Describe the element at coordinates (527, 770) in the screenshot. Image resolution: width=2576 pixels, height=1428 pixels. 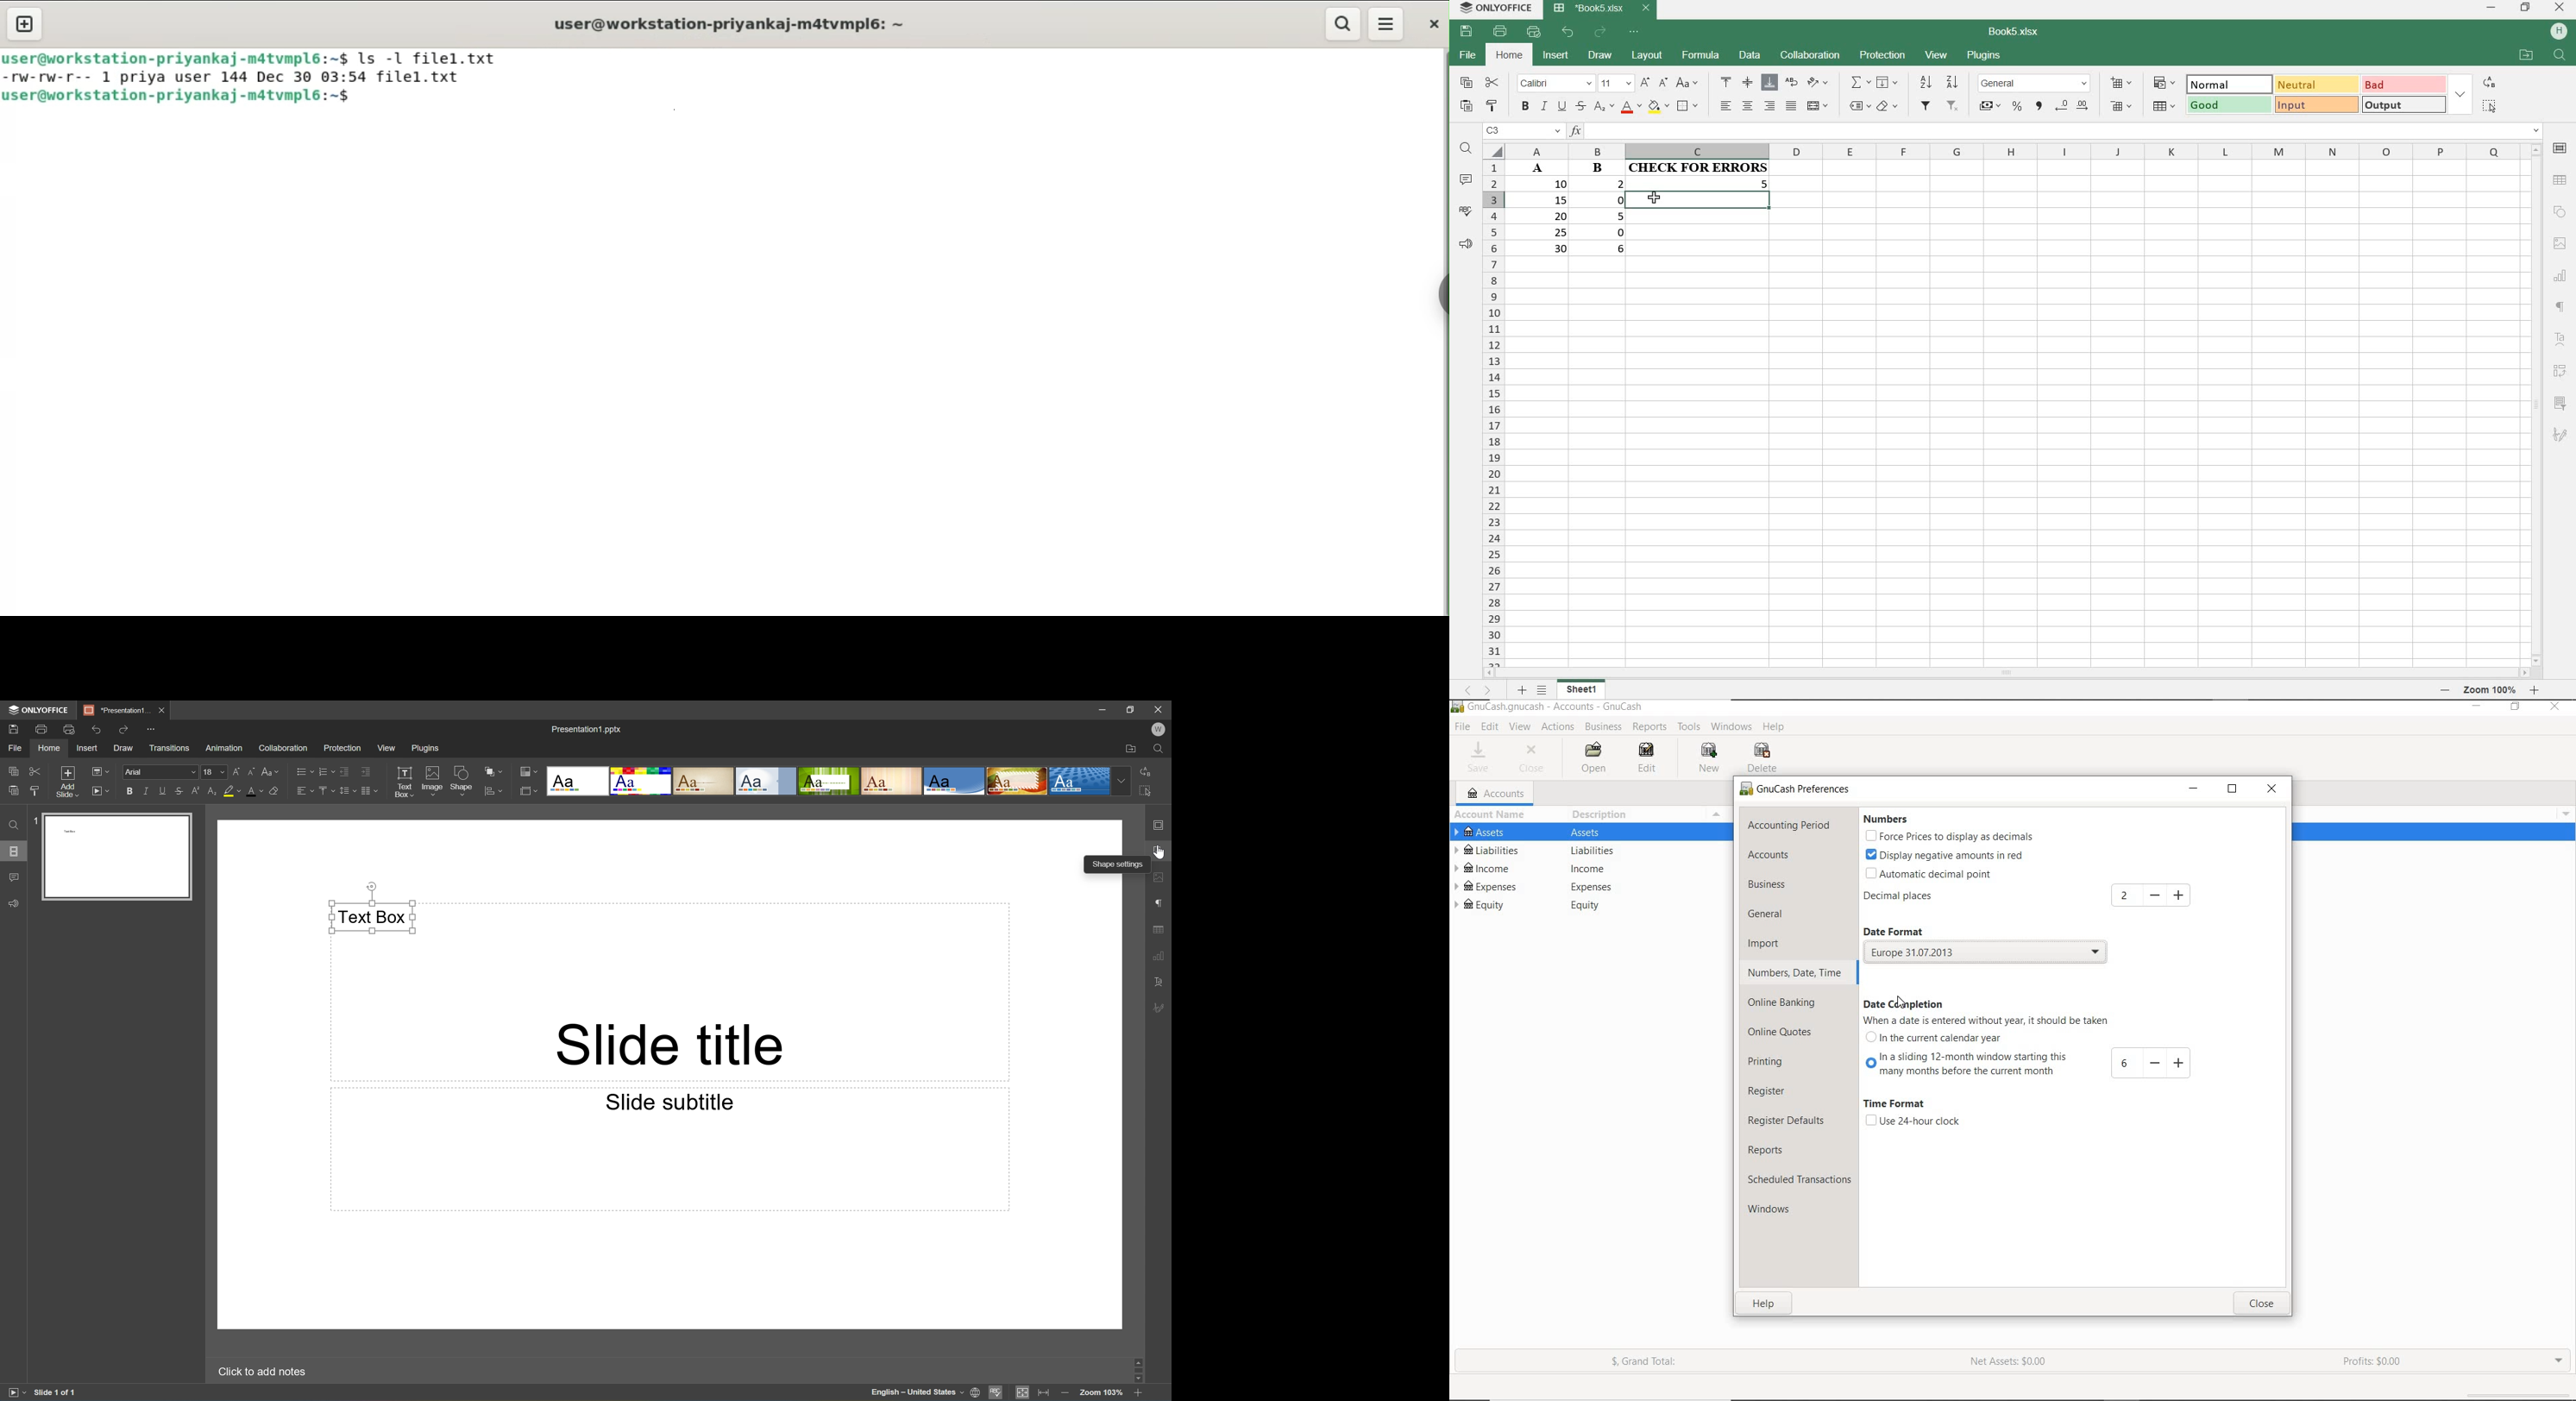
I see `Change color theme` at that location.